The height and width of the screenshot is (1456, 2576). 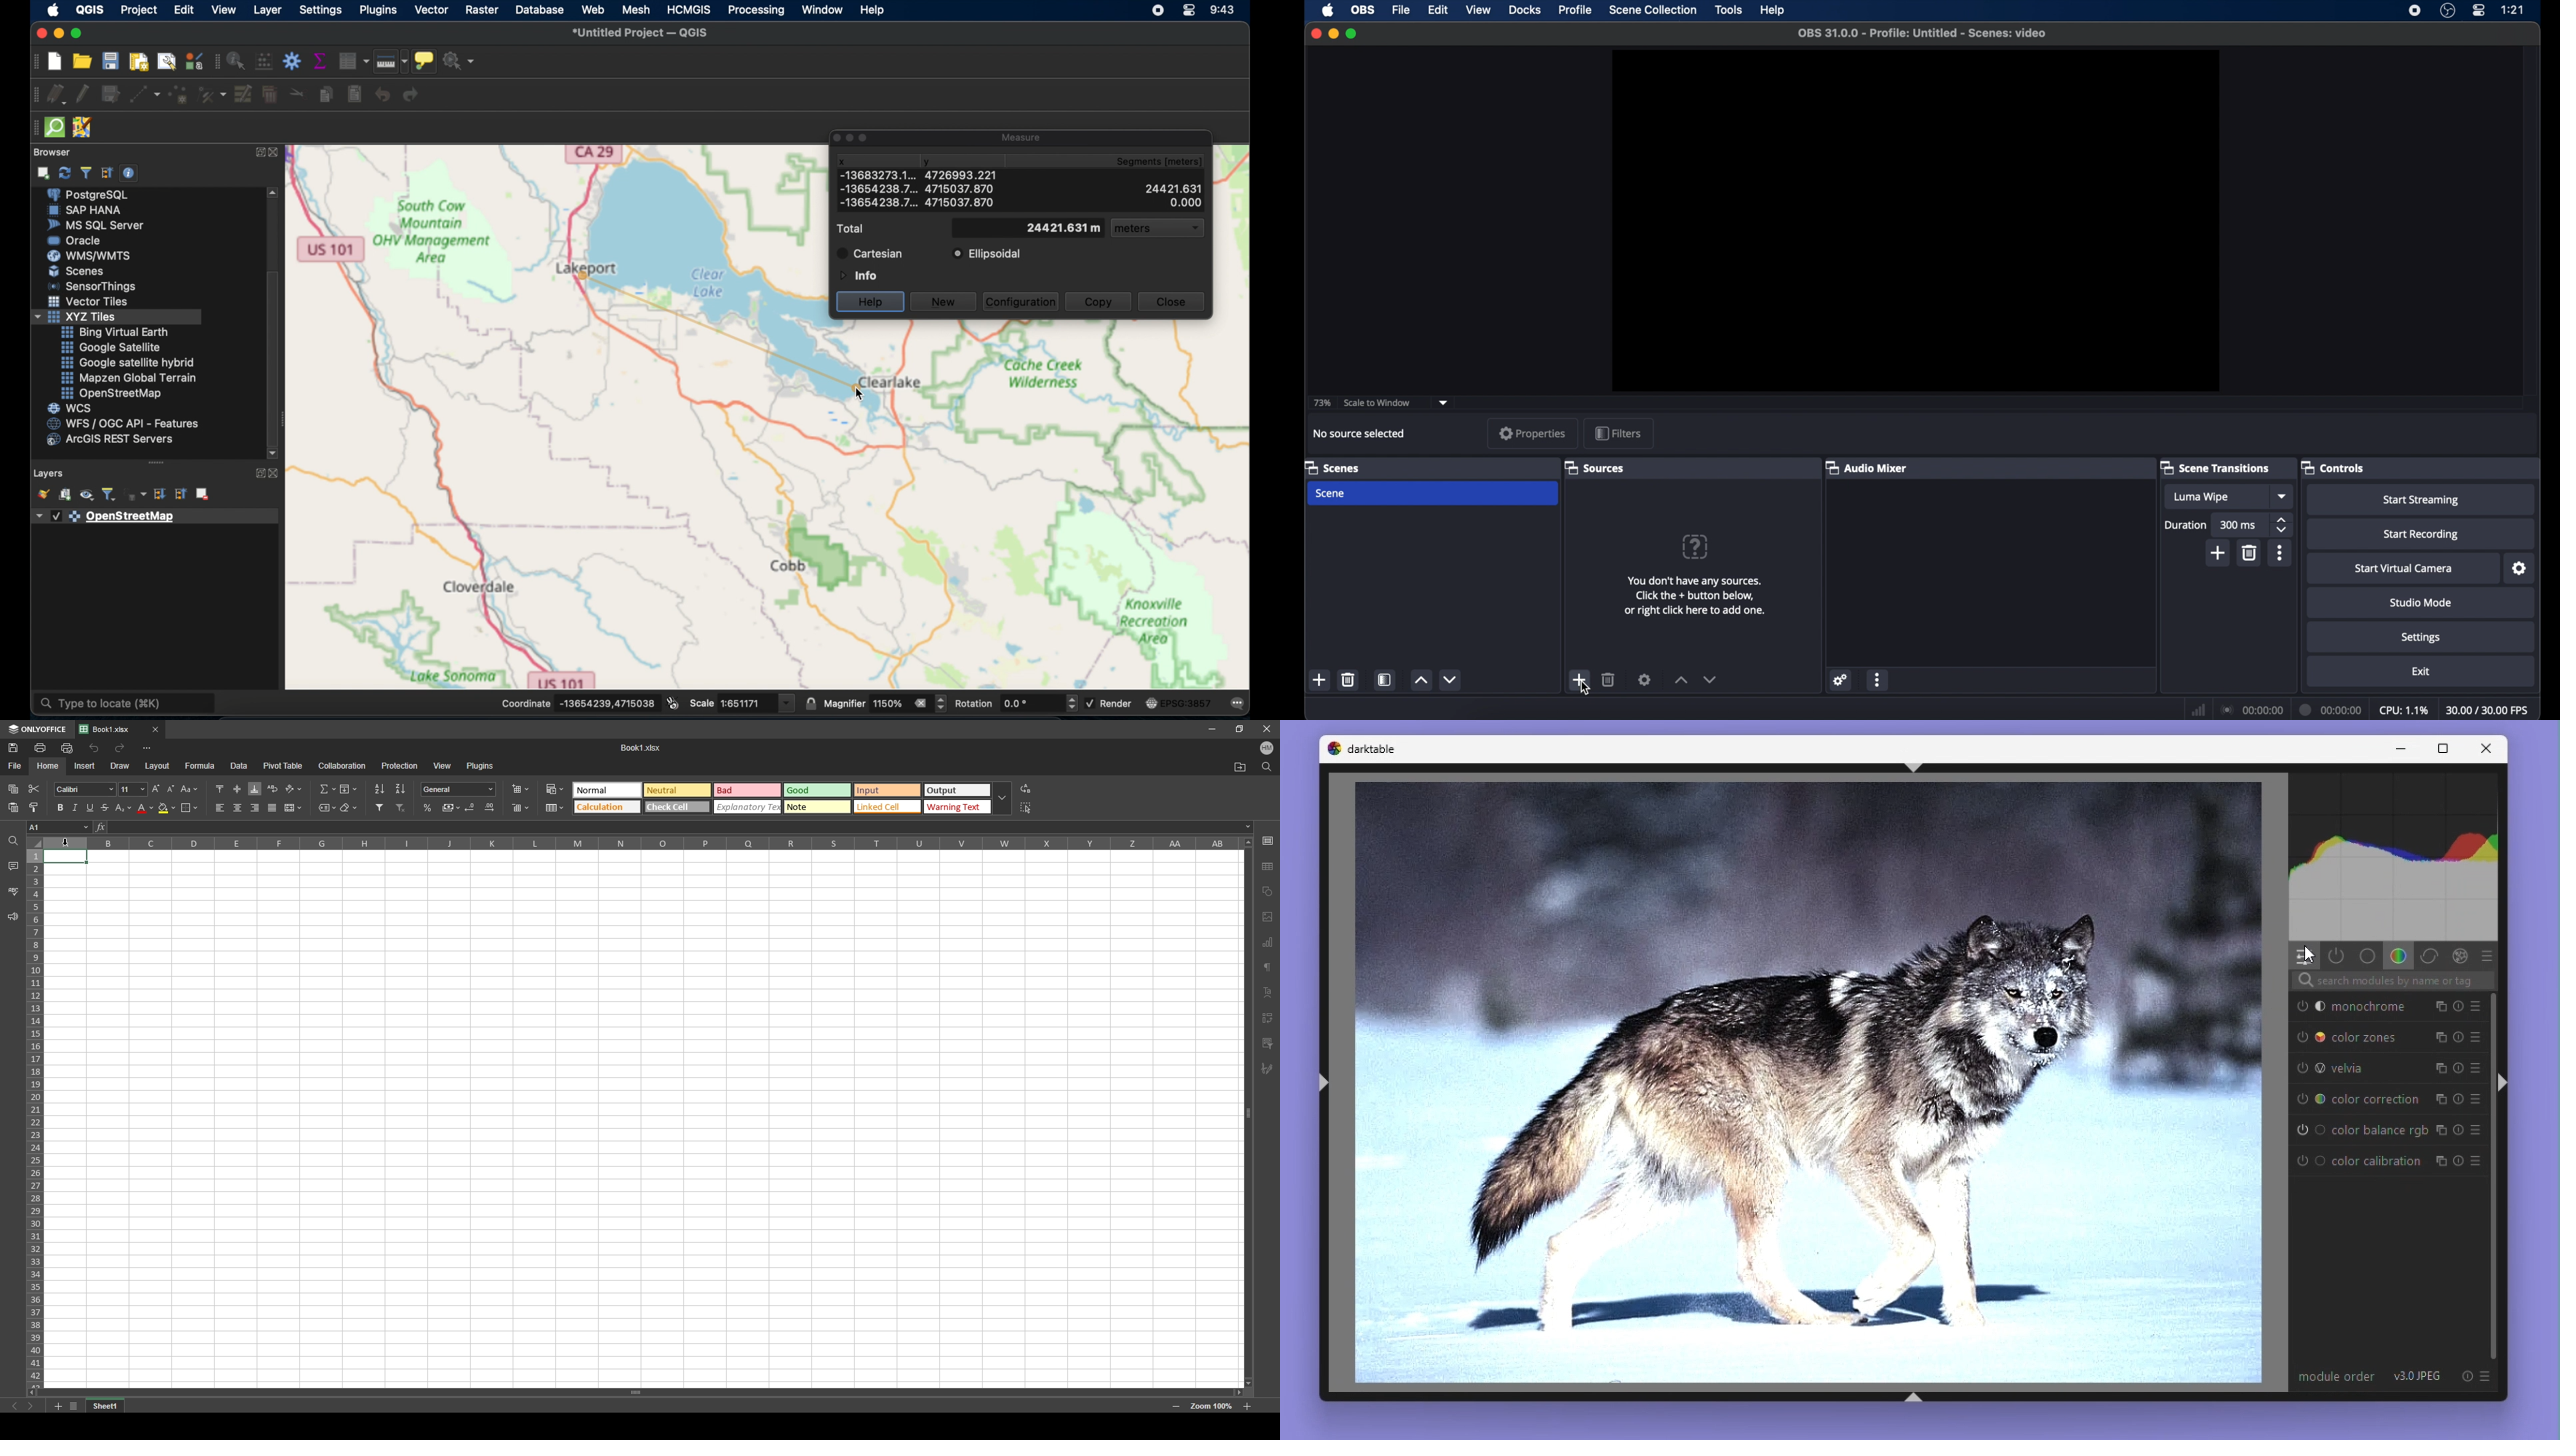 What do you see at coordinates (167, 808) in the screenshot?
I see `fill color` at bounding box center [167, 808].